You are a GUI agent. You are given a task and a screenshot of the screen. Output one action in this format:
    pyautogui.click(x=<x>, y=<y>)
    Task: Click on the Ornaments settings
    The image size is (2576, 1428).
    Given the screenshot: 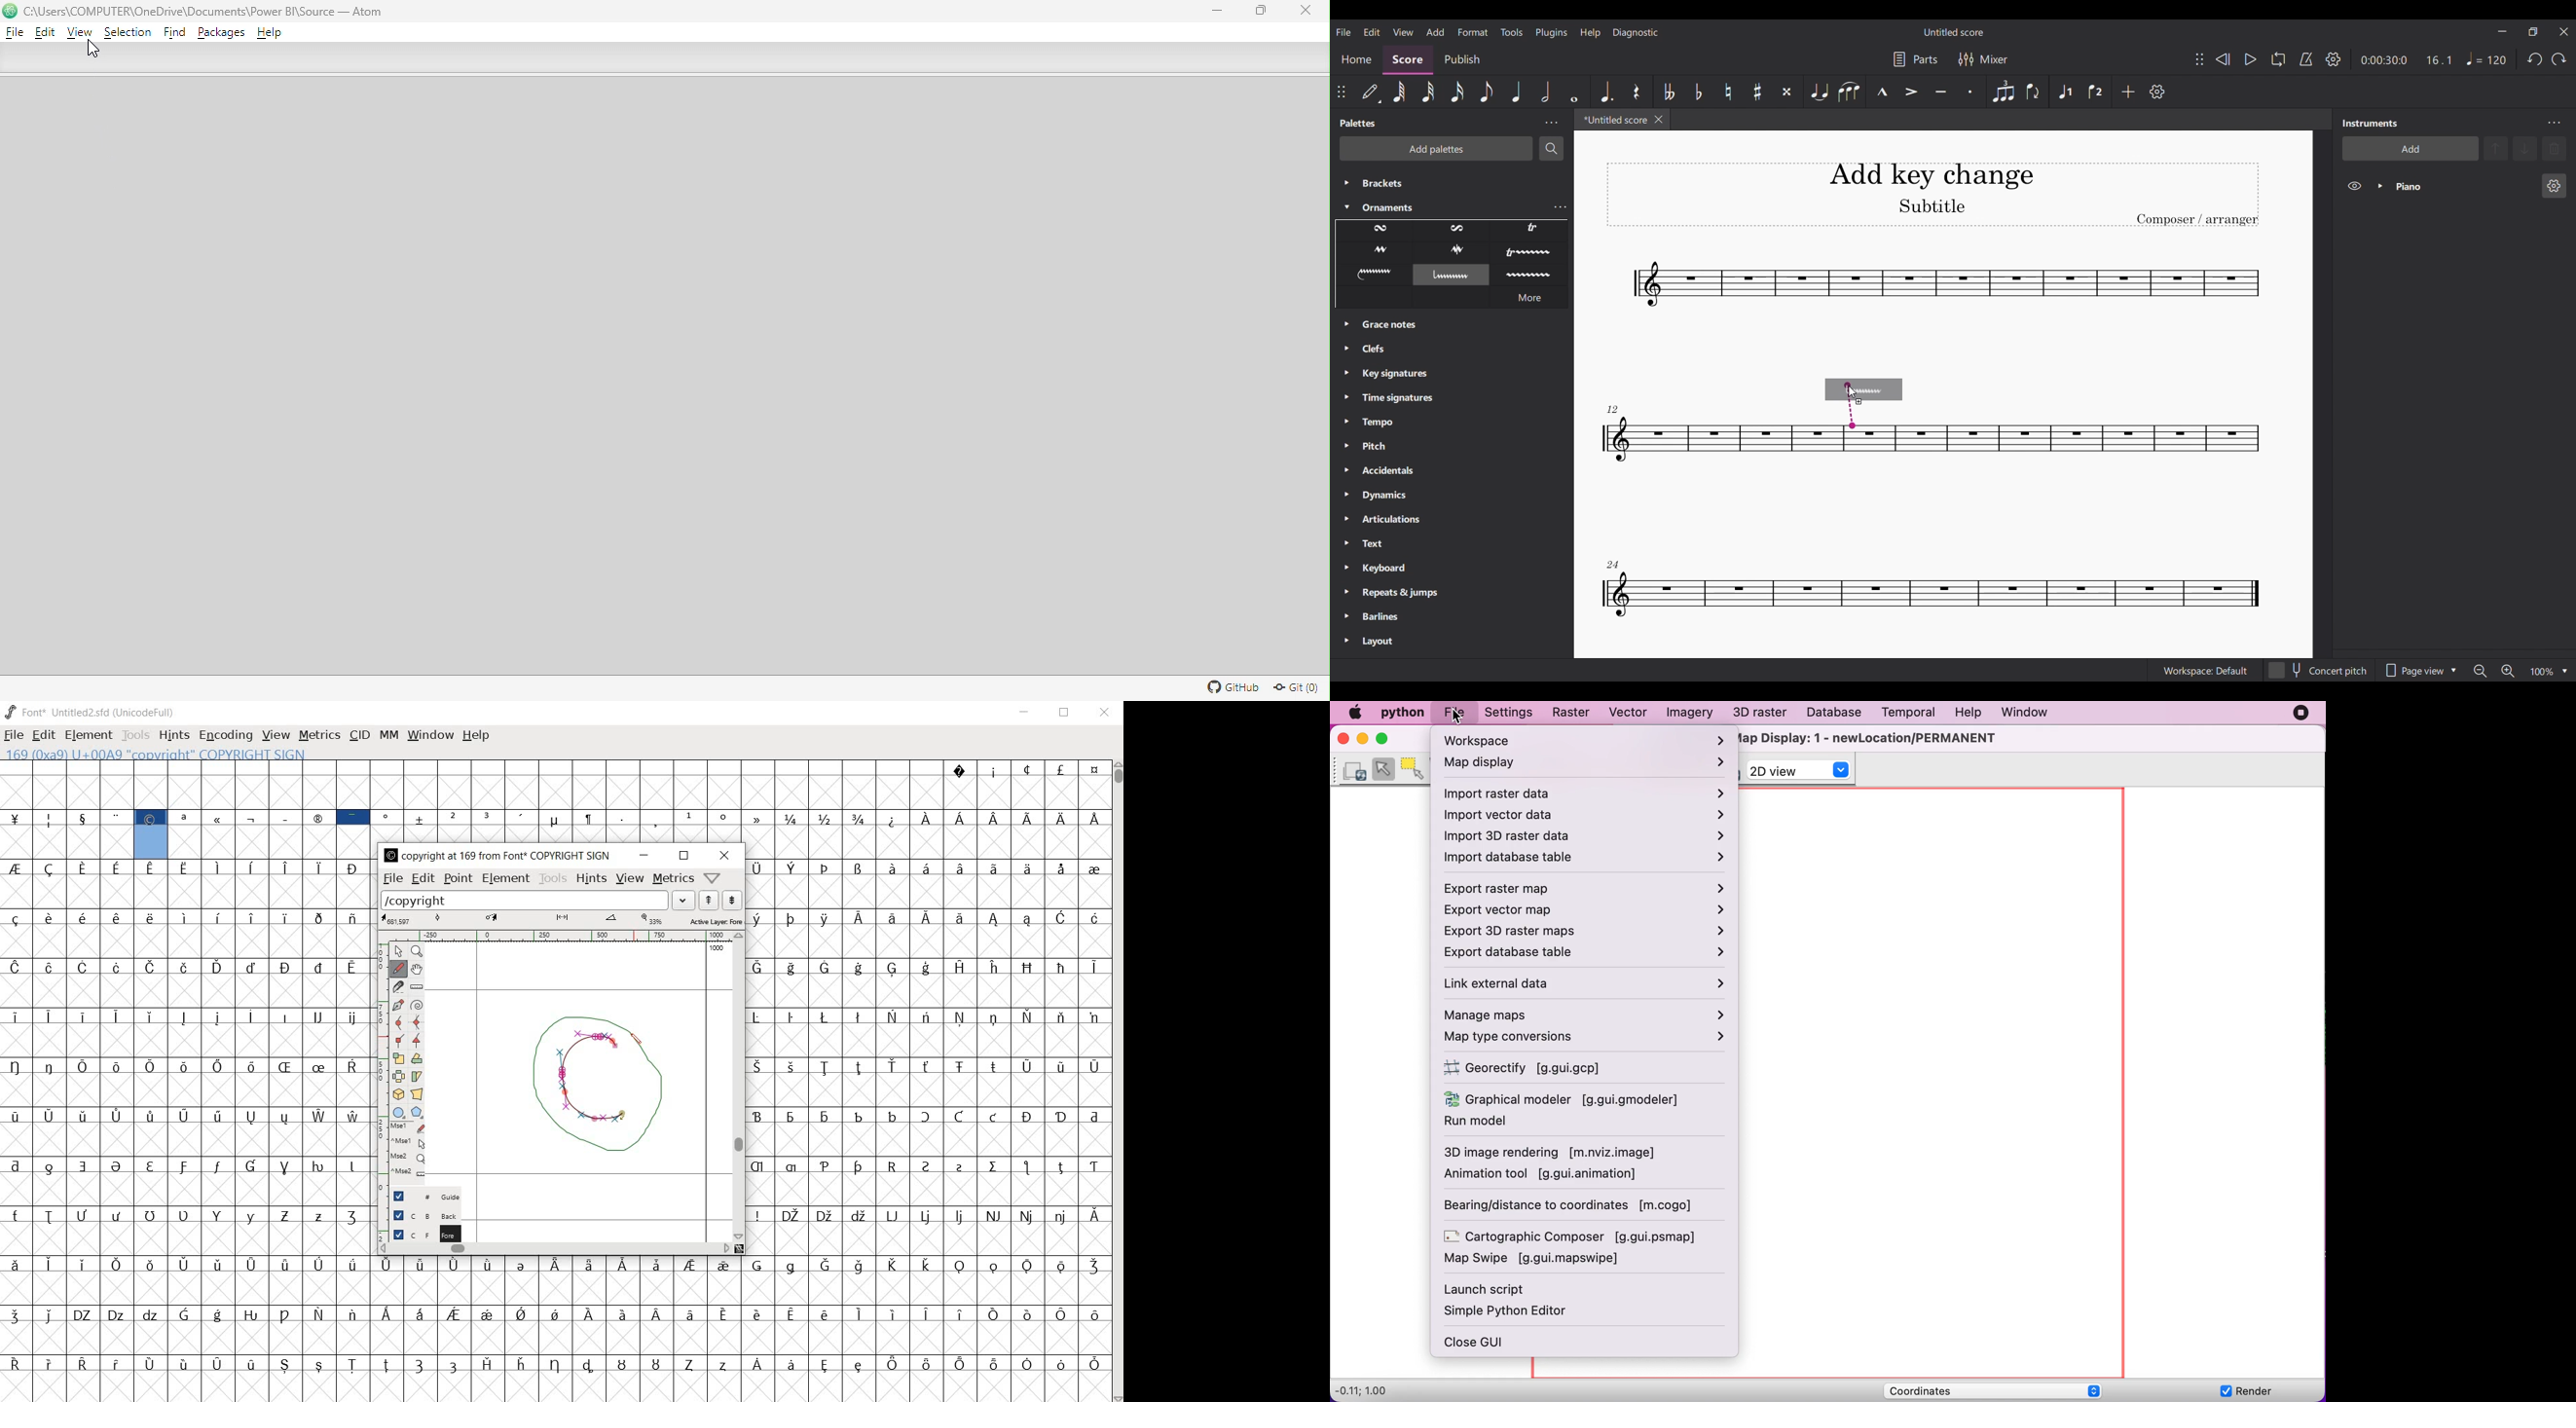 What is the action you would take?
    pyautogui.click(x=1560, y=208)
    